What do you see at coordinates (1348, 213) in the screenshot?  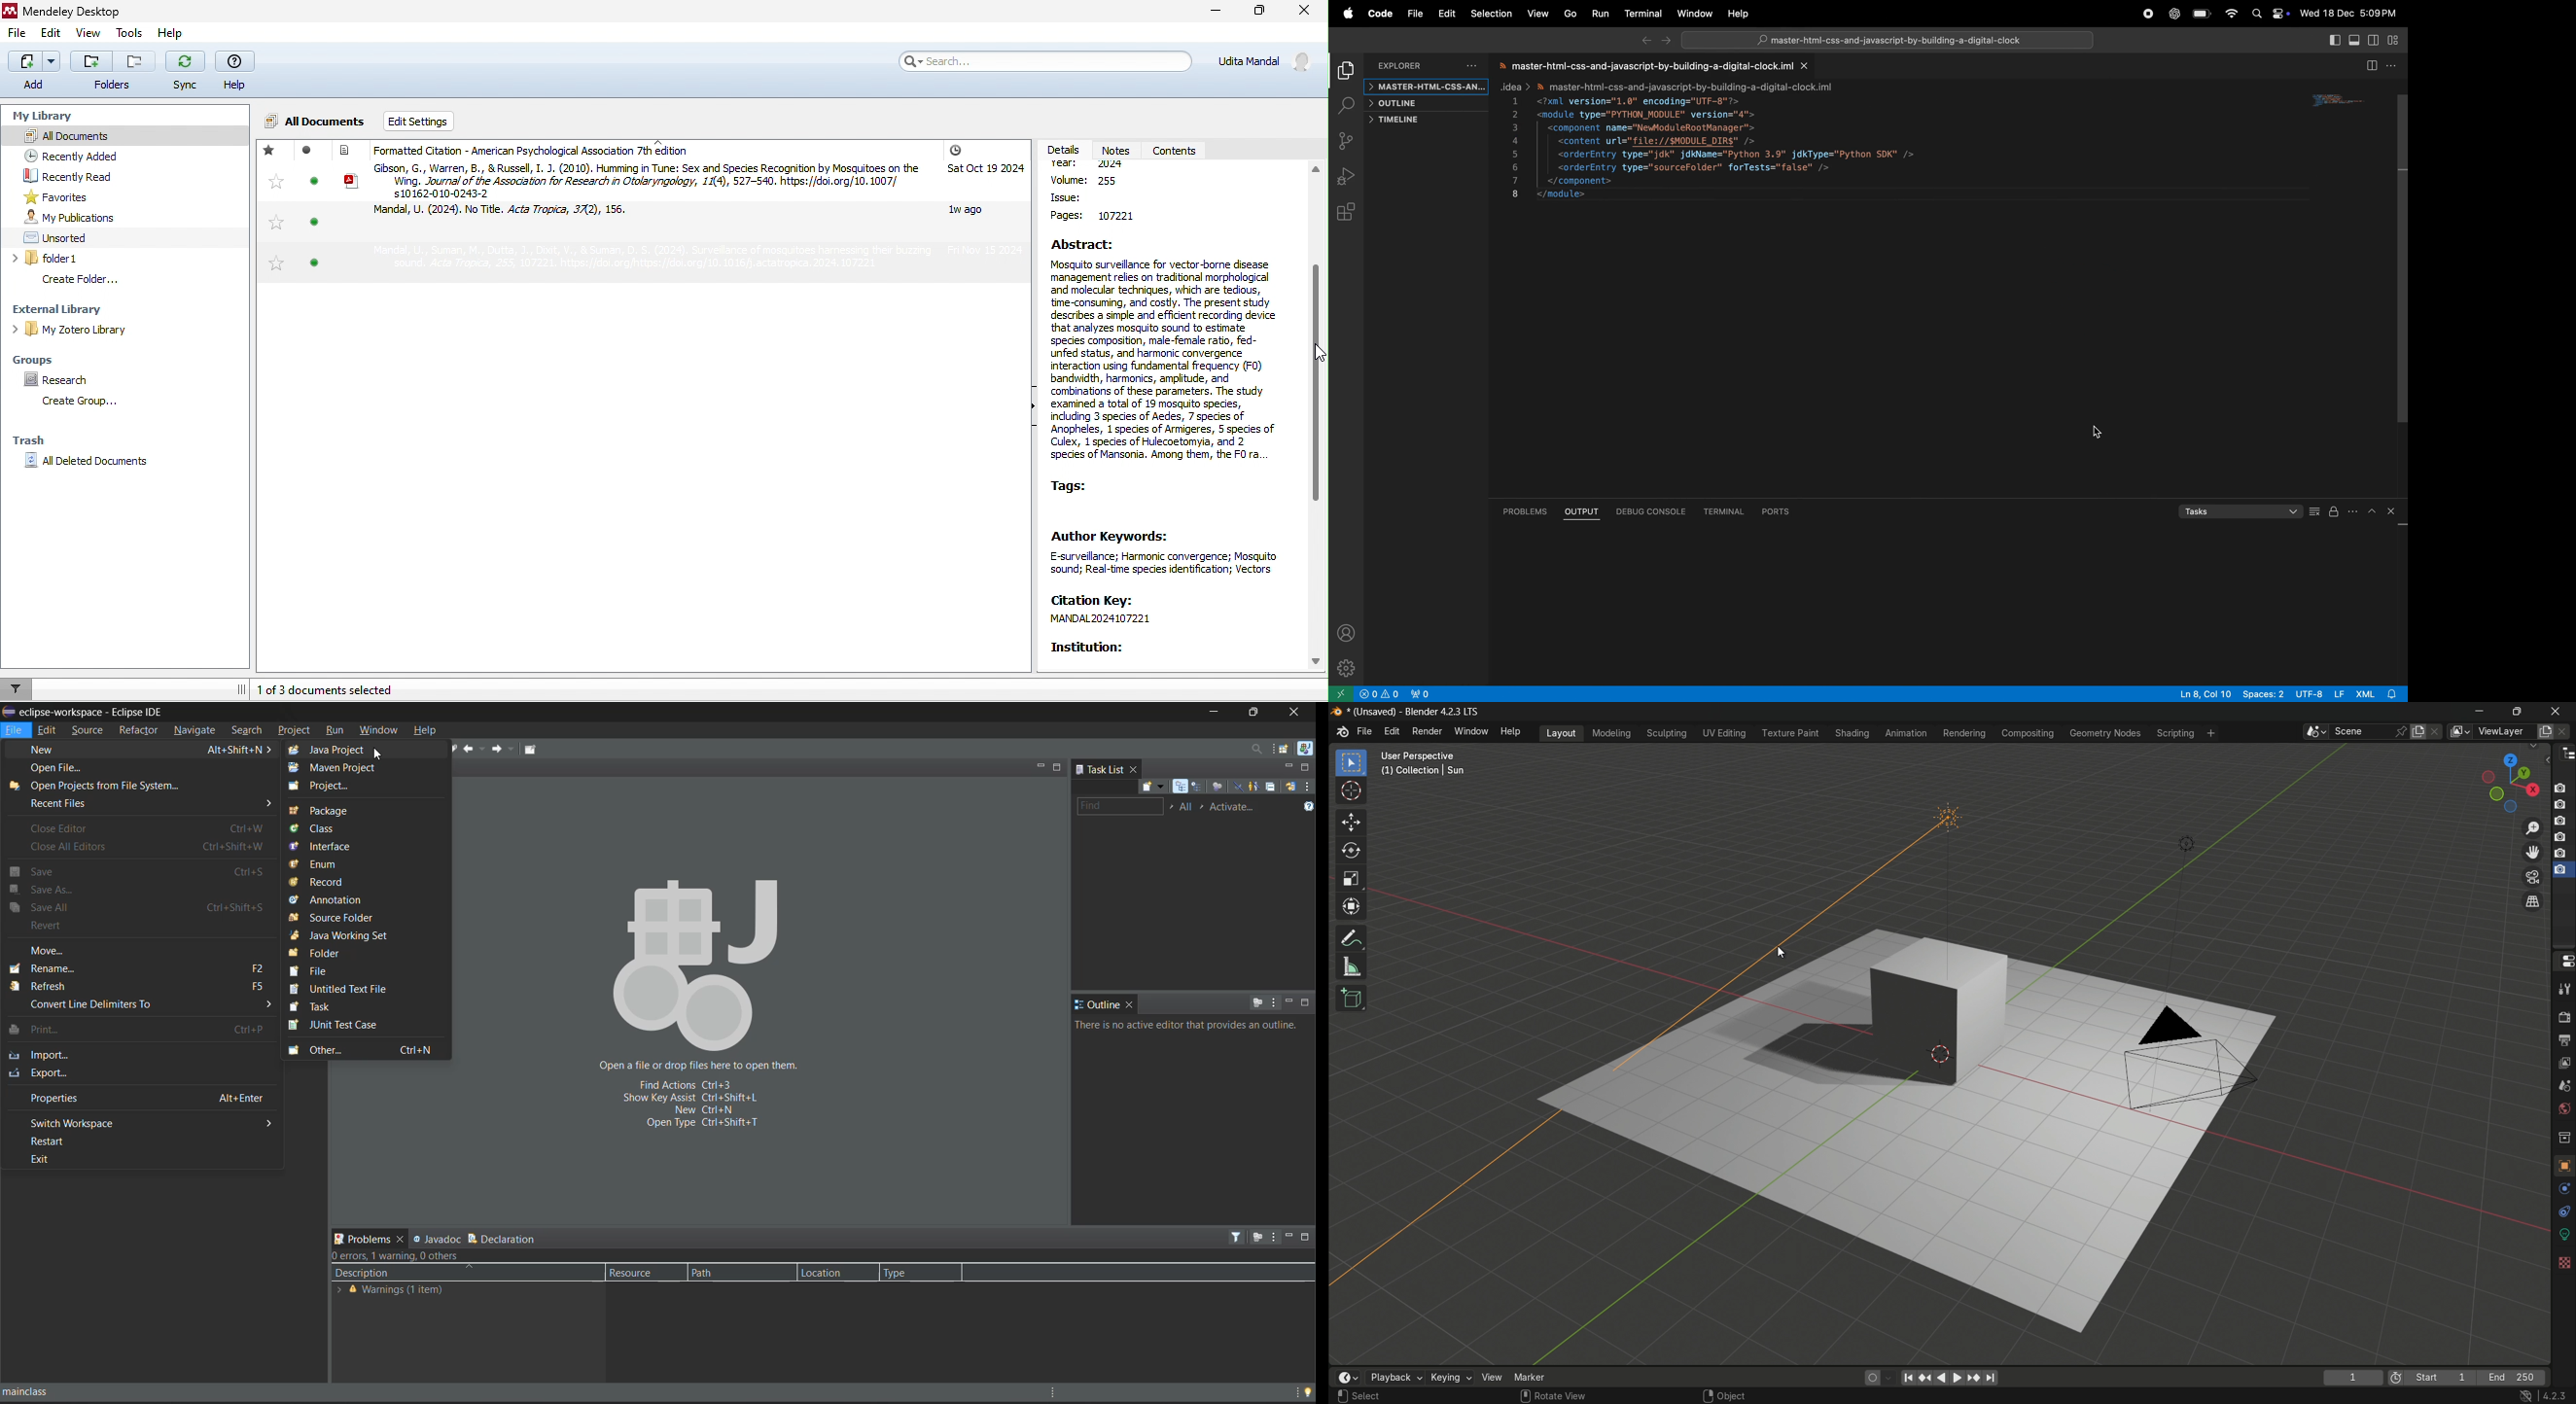 I see `extensions` at bounding box center [1348, 213].